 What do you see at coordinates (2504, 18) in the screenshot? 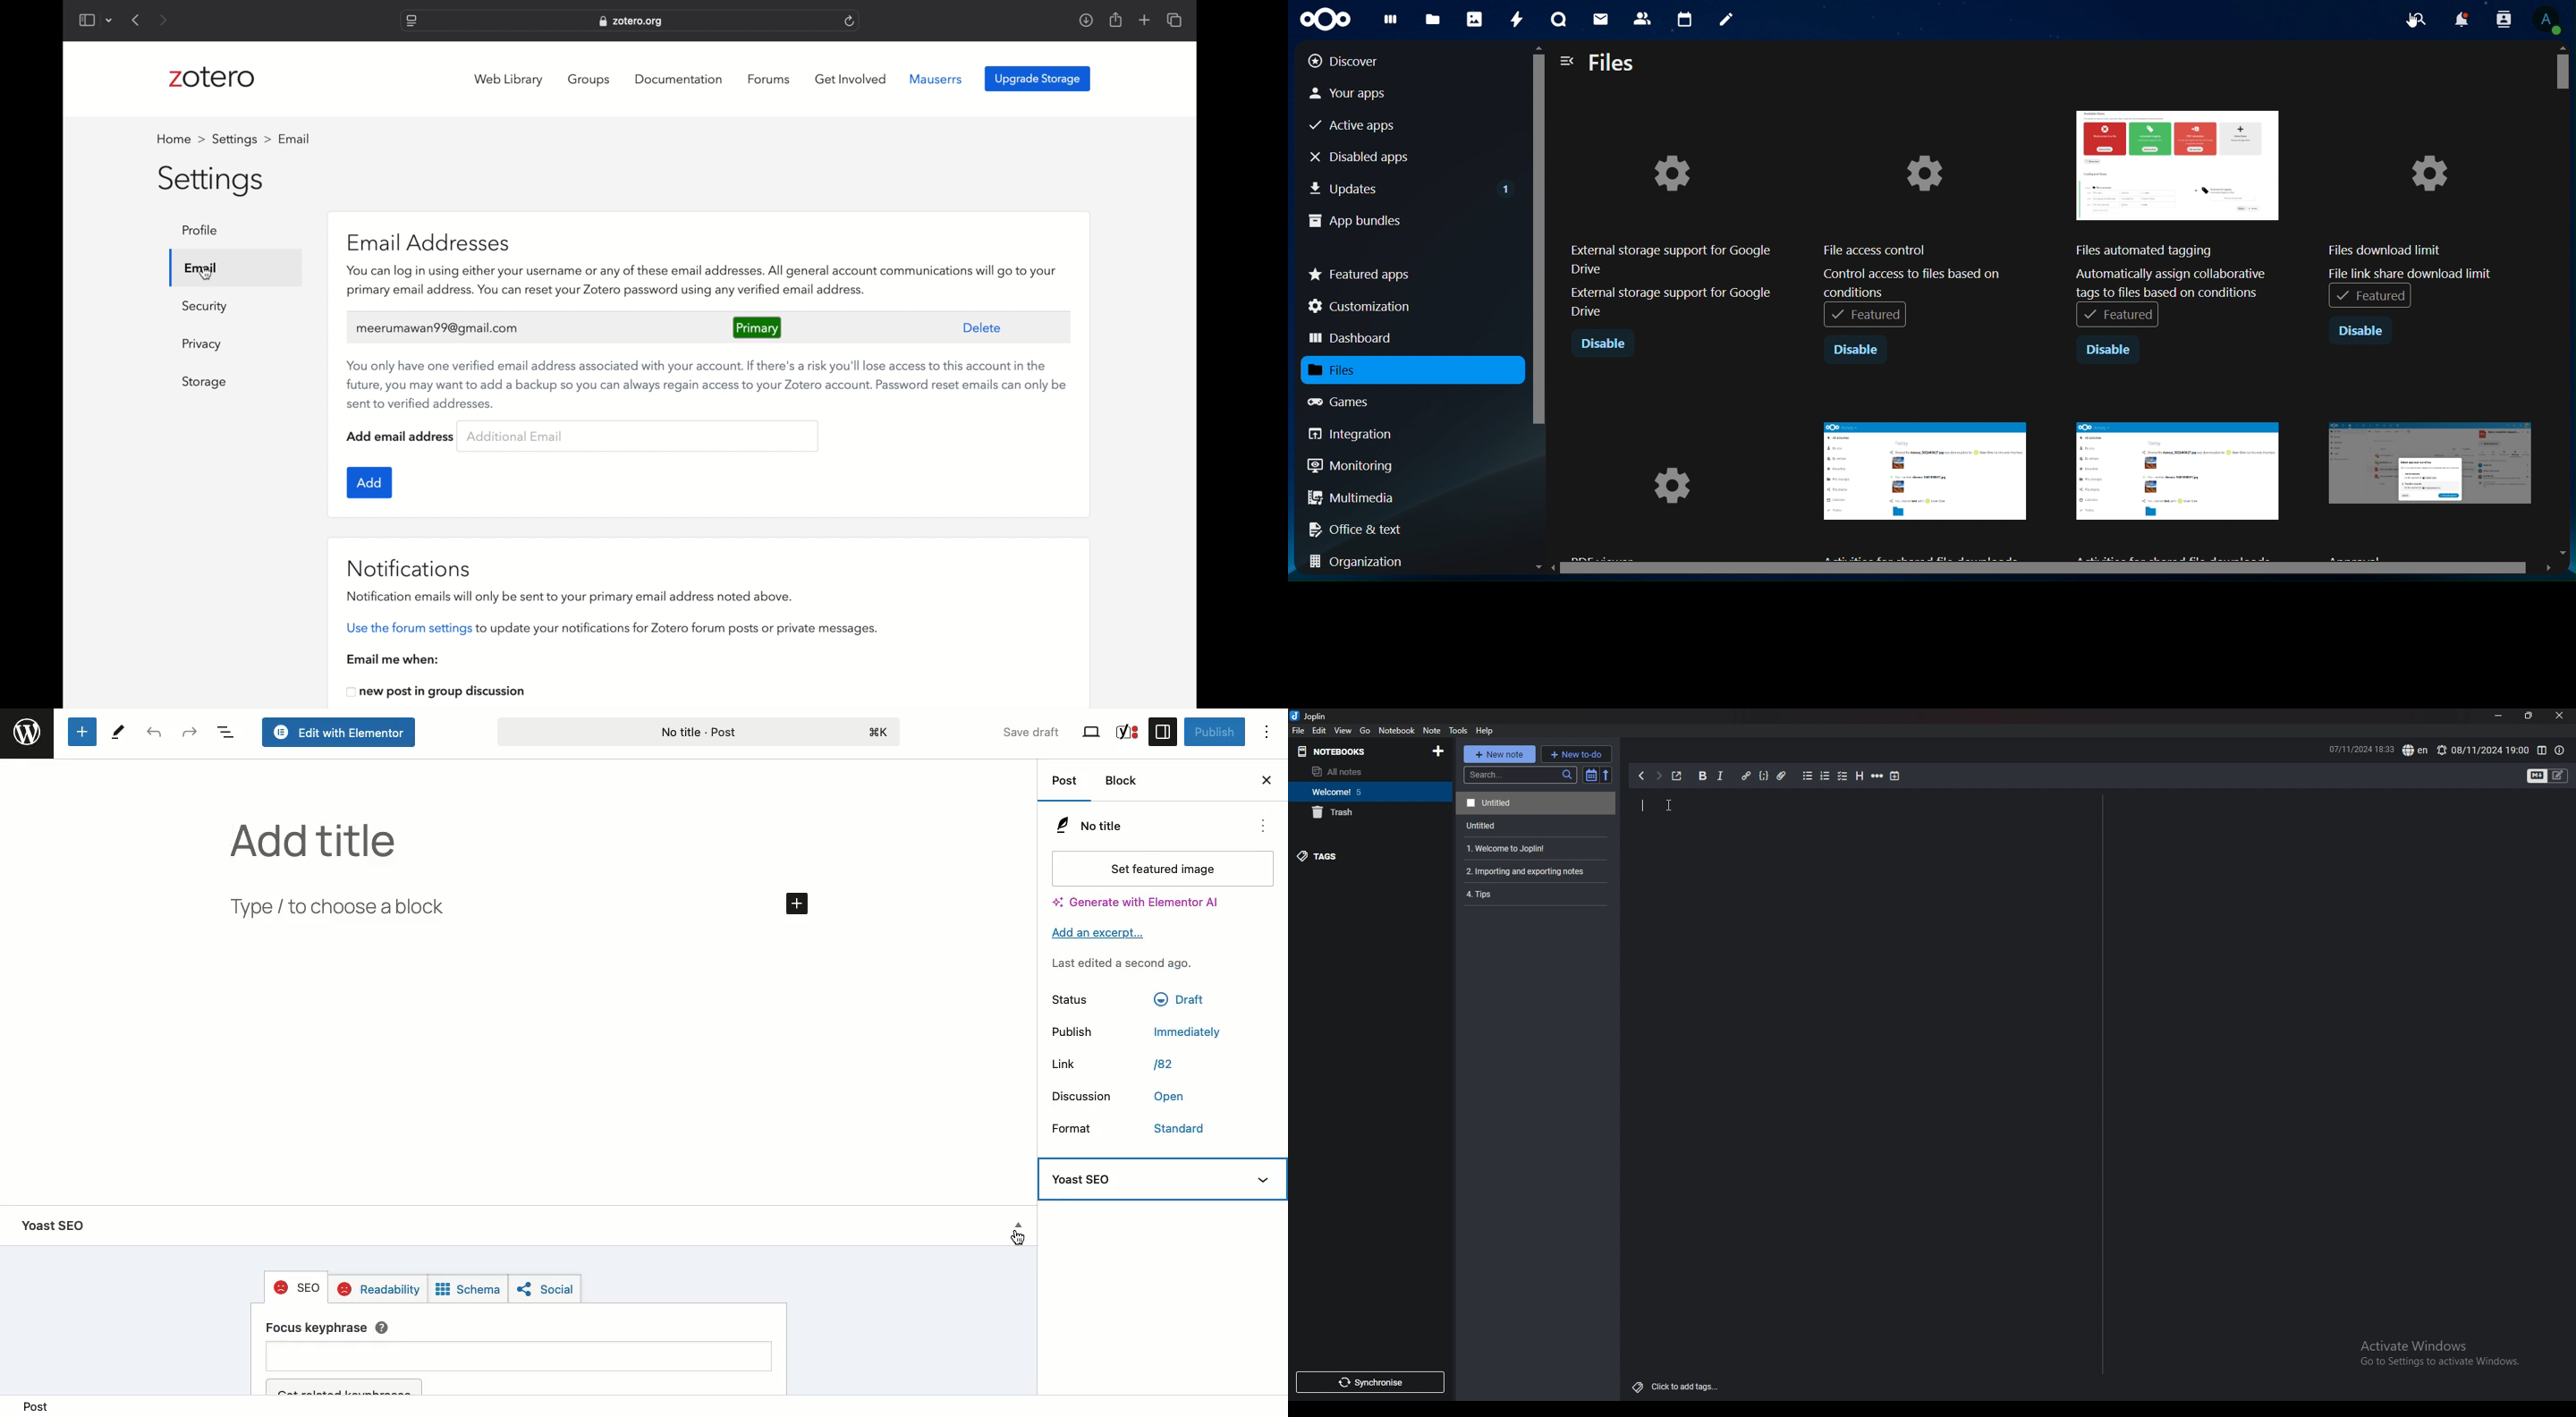
I see `search profile` at bounding box center [2504, 18].